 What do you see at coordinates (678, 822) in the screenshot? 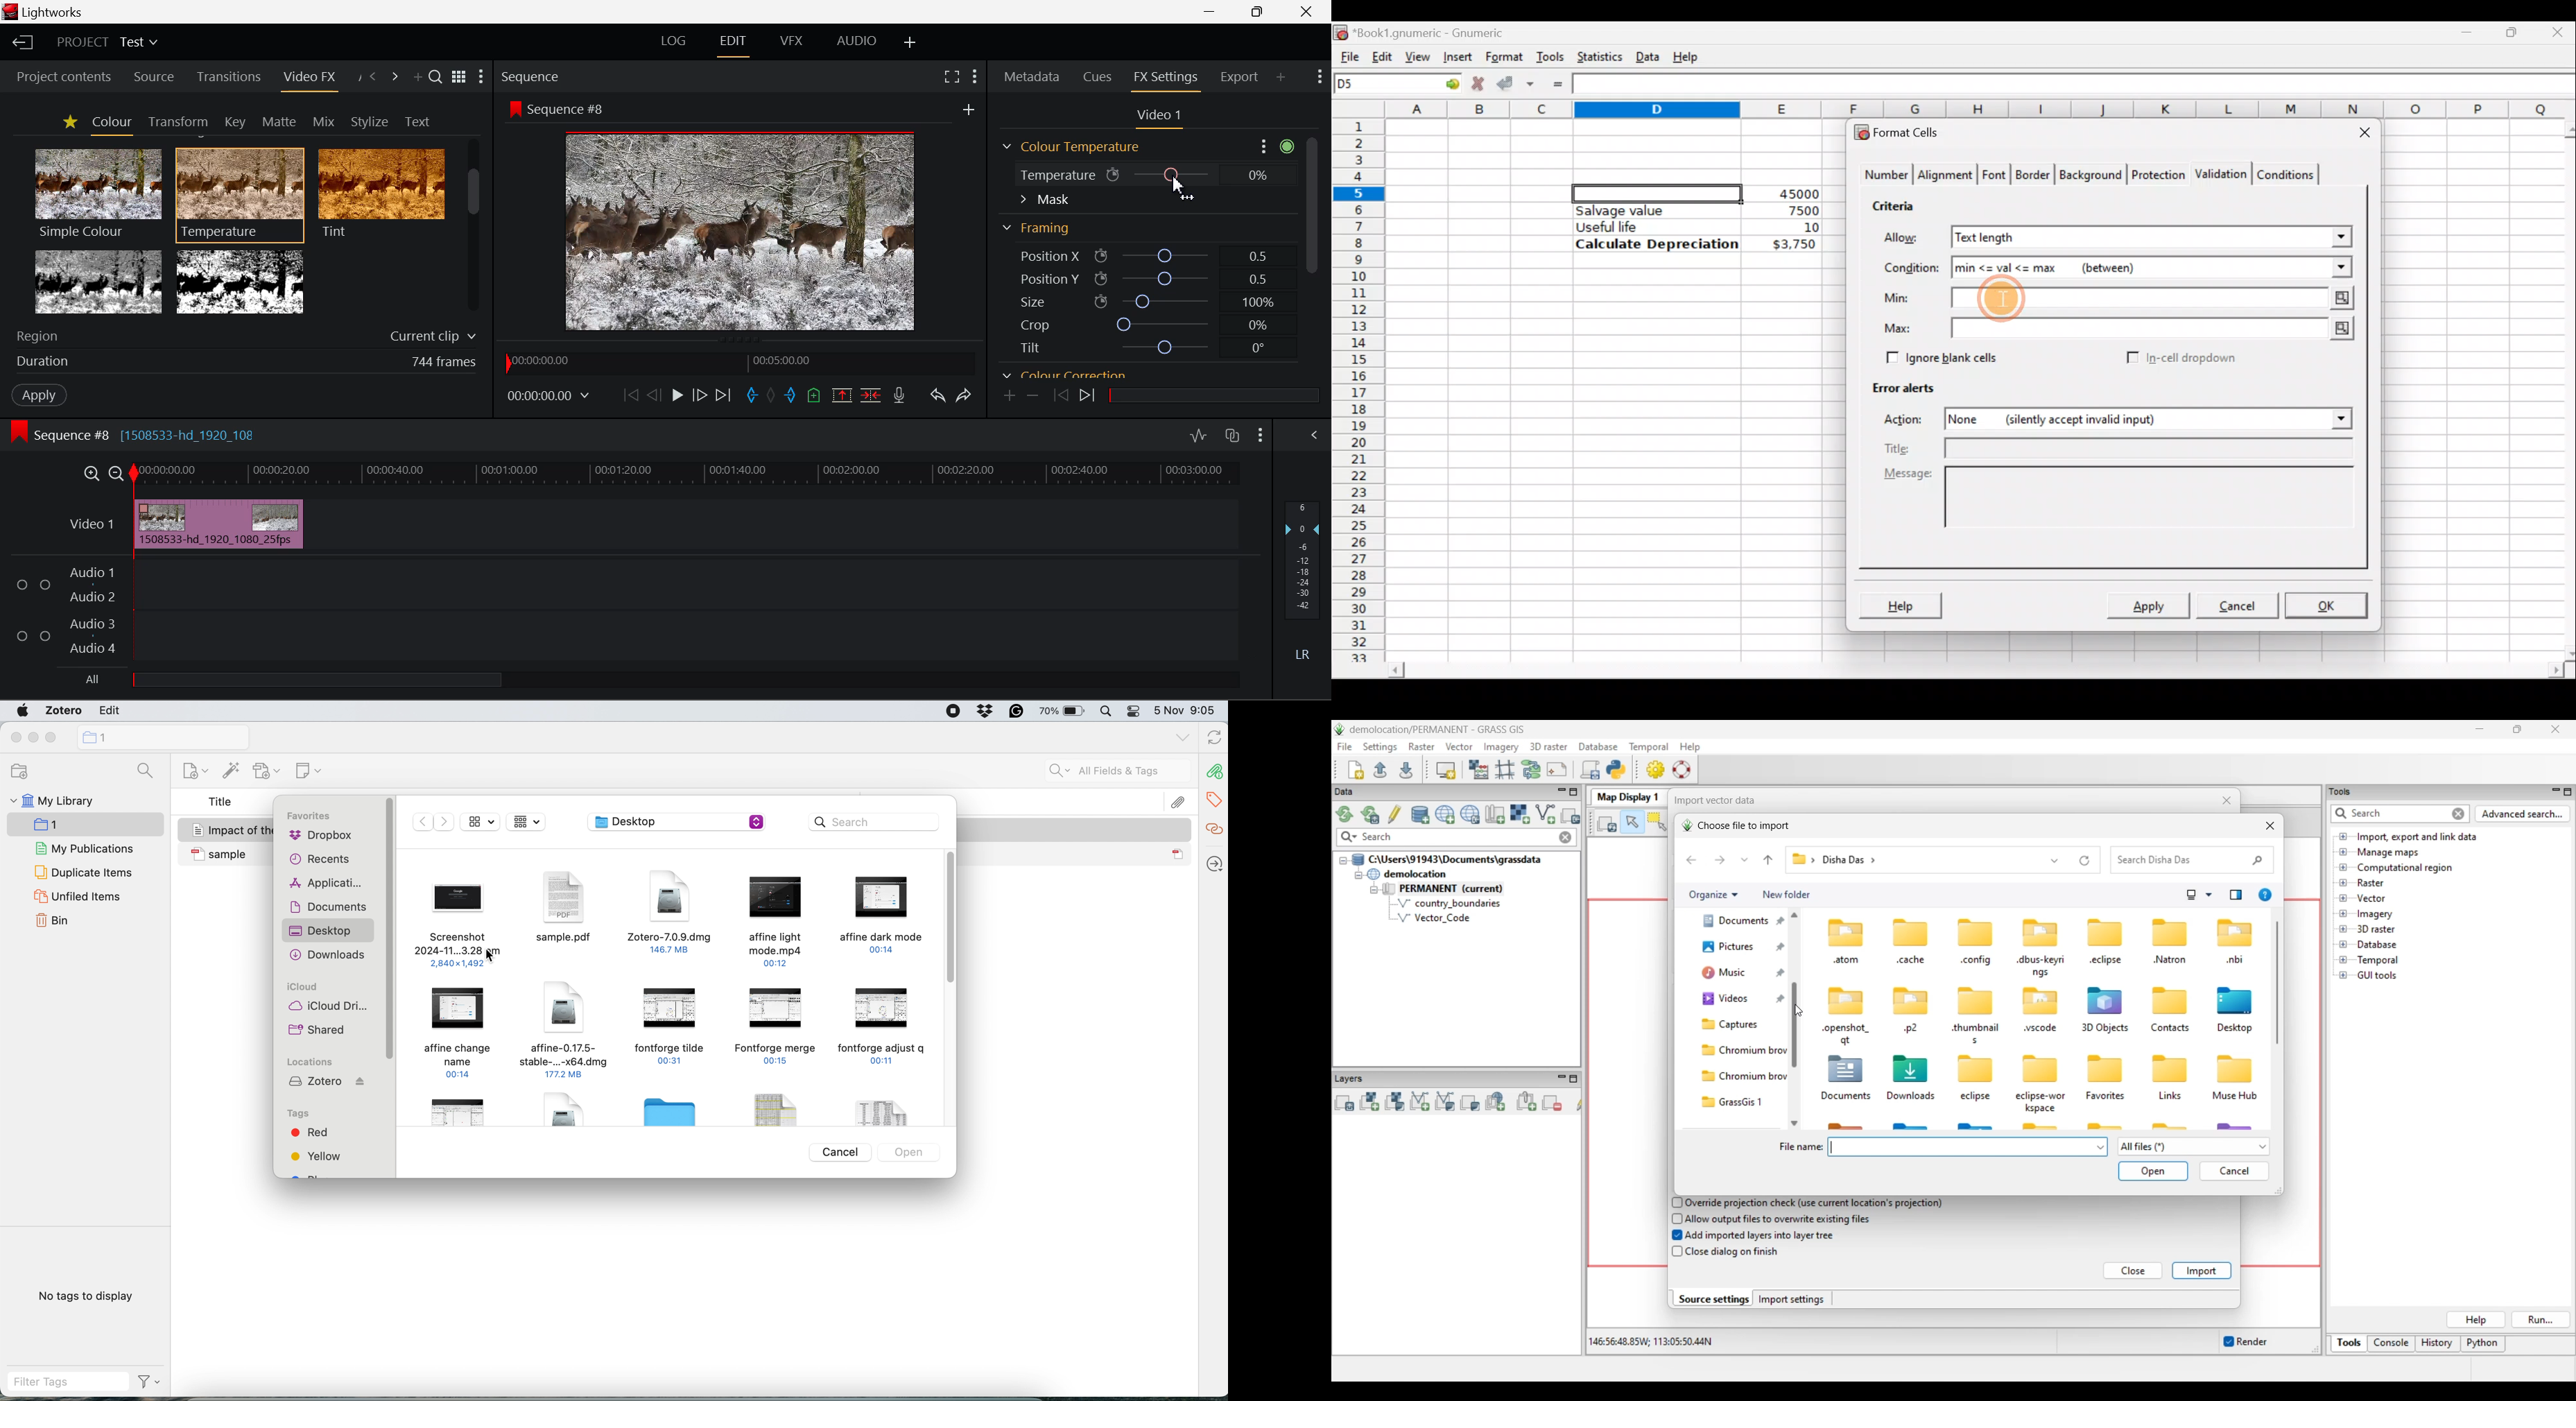
I see `desktop` at bounding box center [678, 822].